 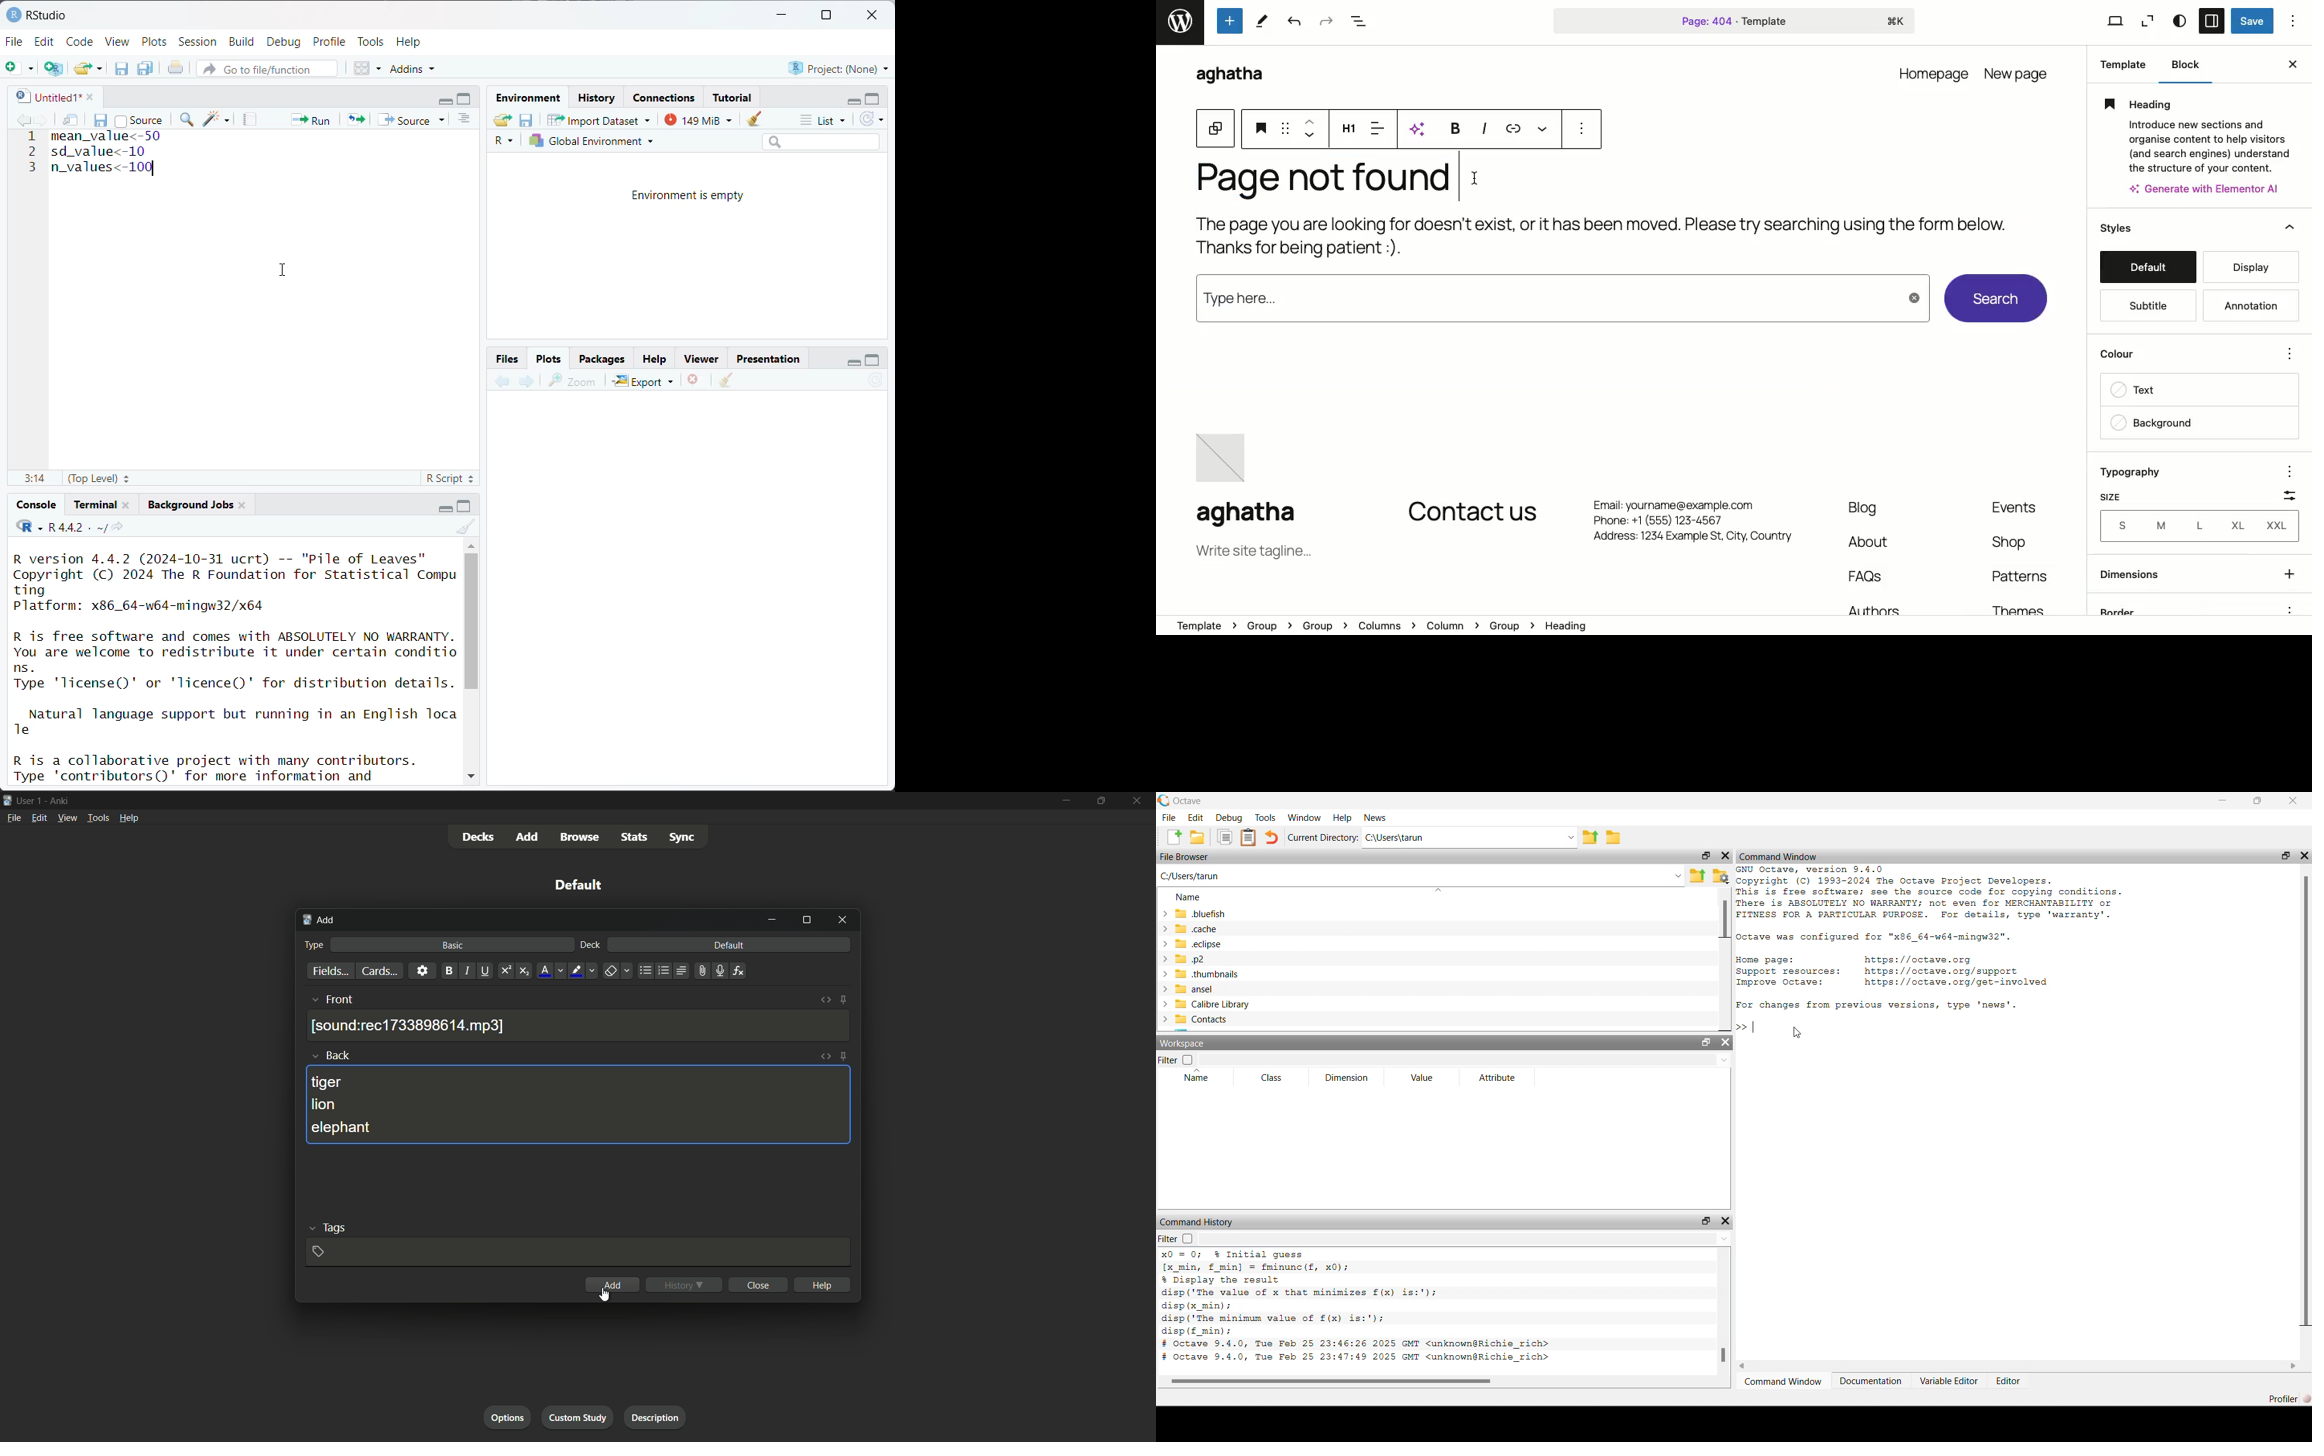 I want to click on user 1, so click(x=30, y=800).